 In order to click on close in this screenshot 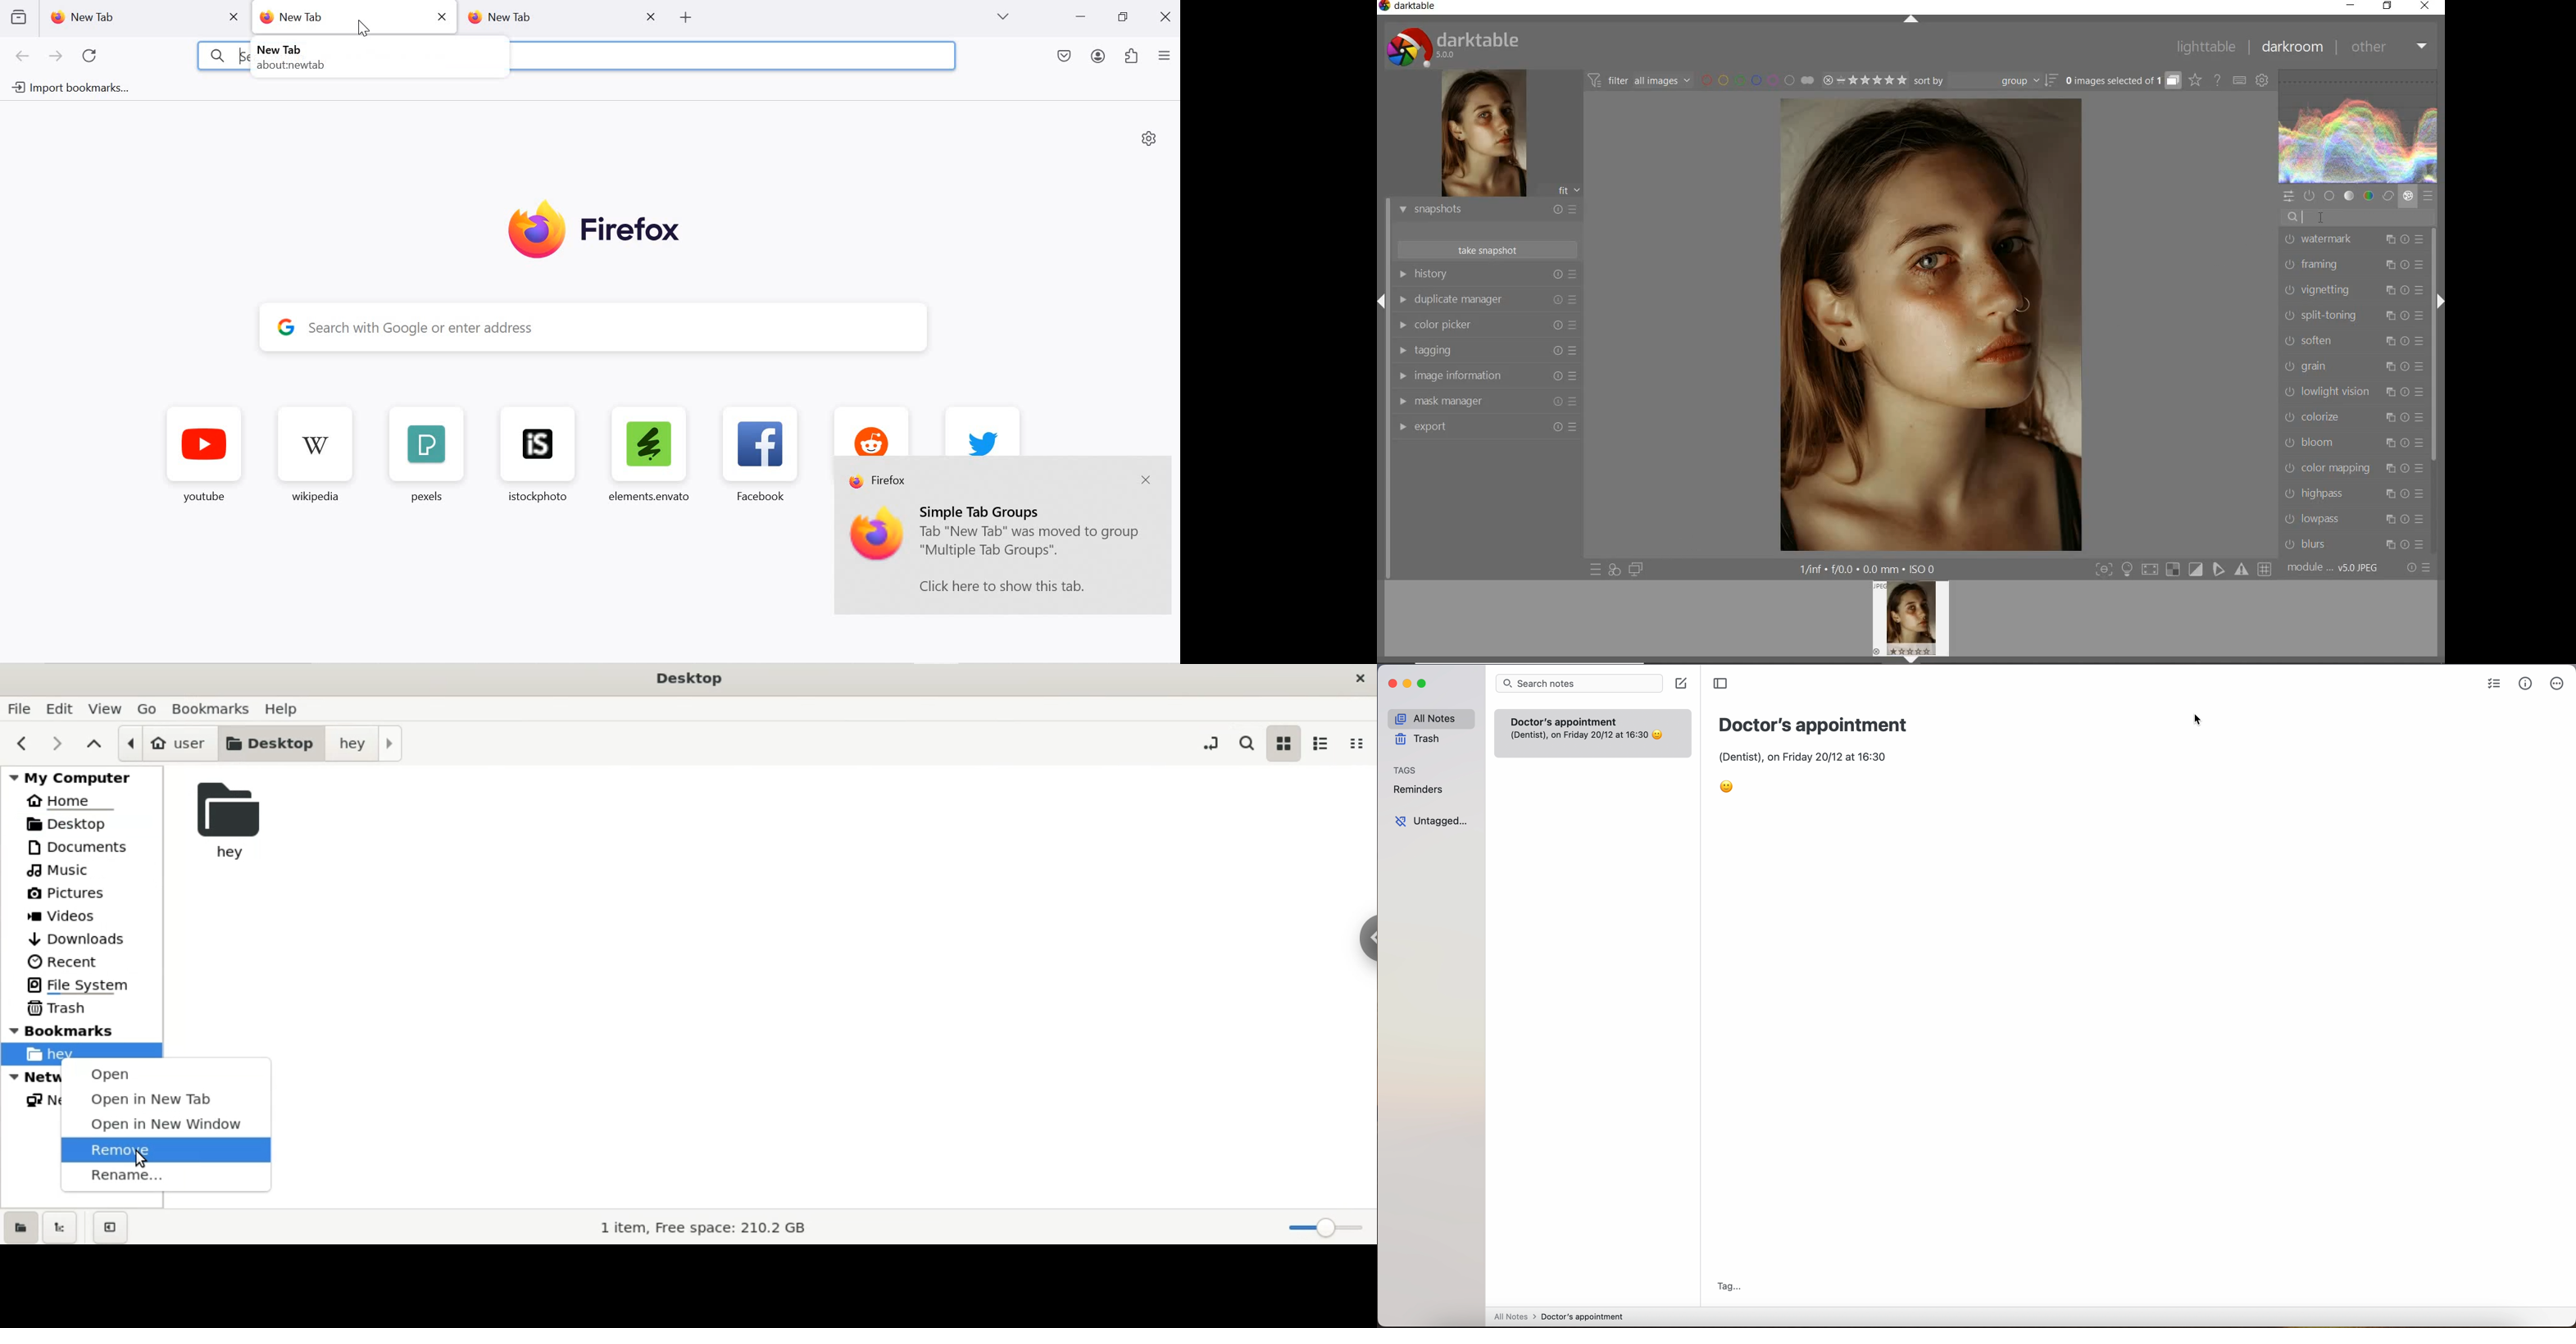, I will do `click(1145, 481)`.